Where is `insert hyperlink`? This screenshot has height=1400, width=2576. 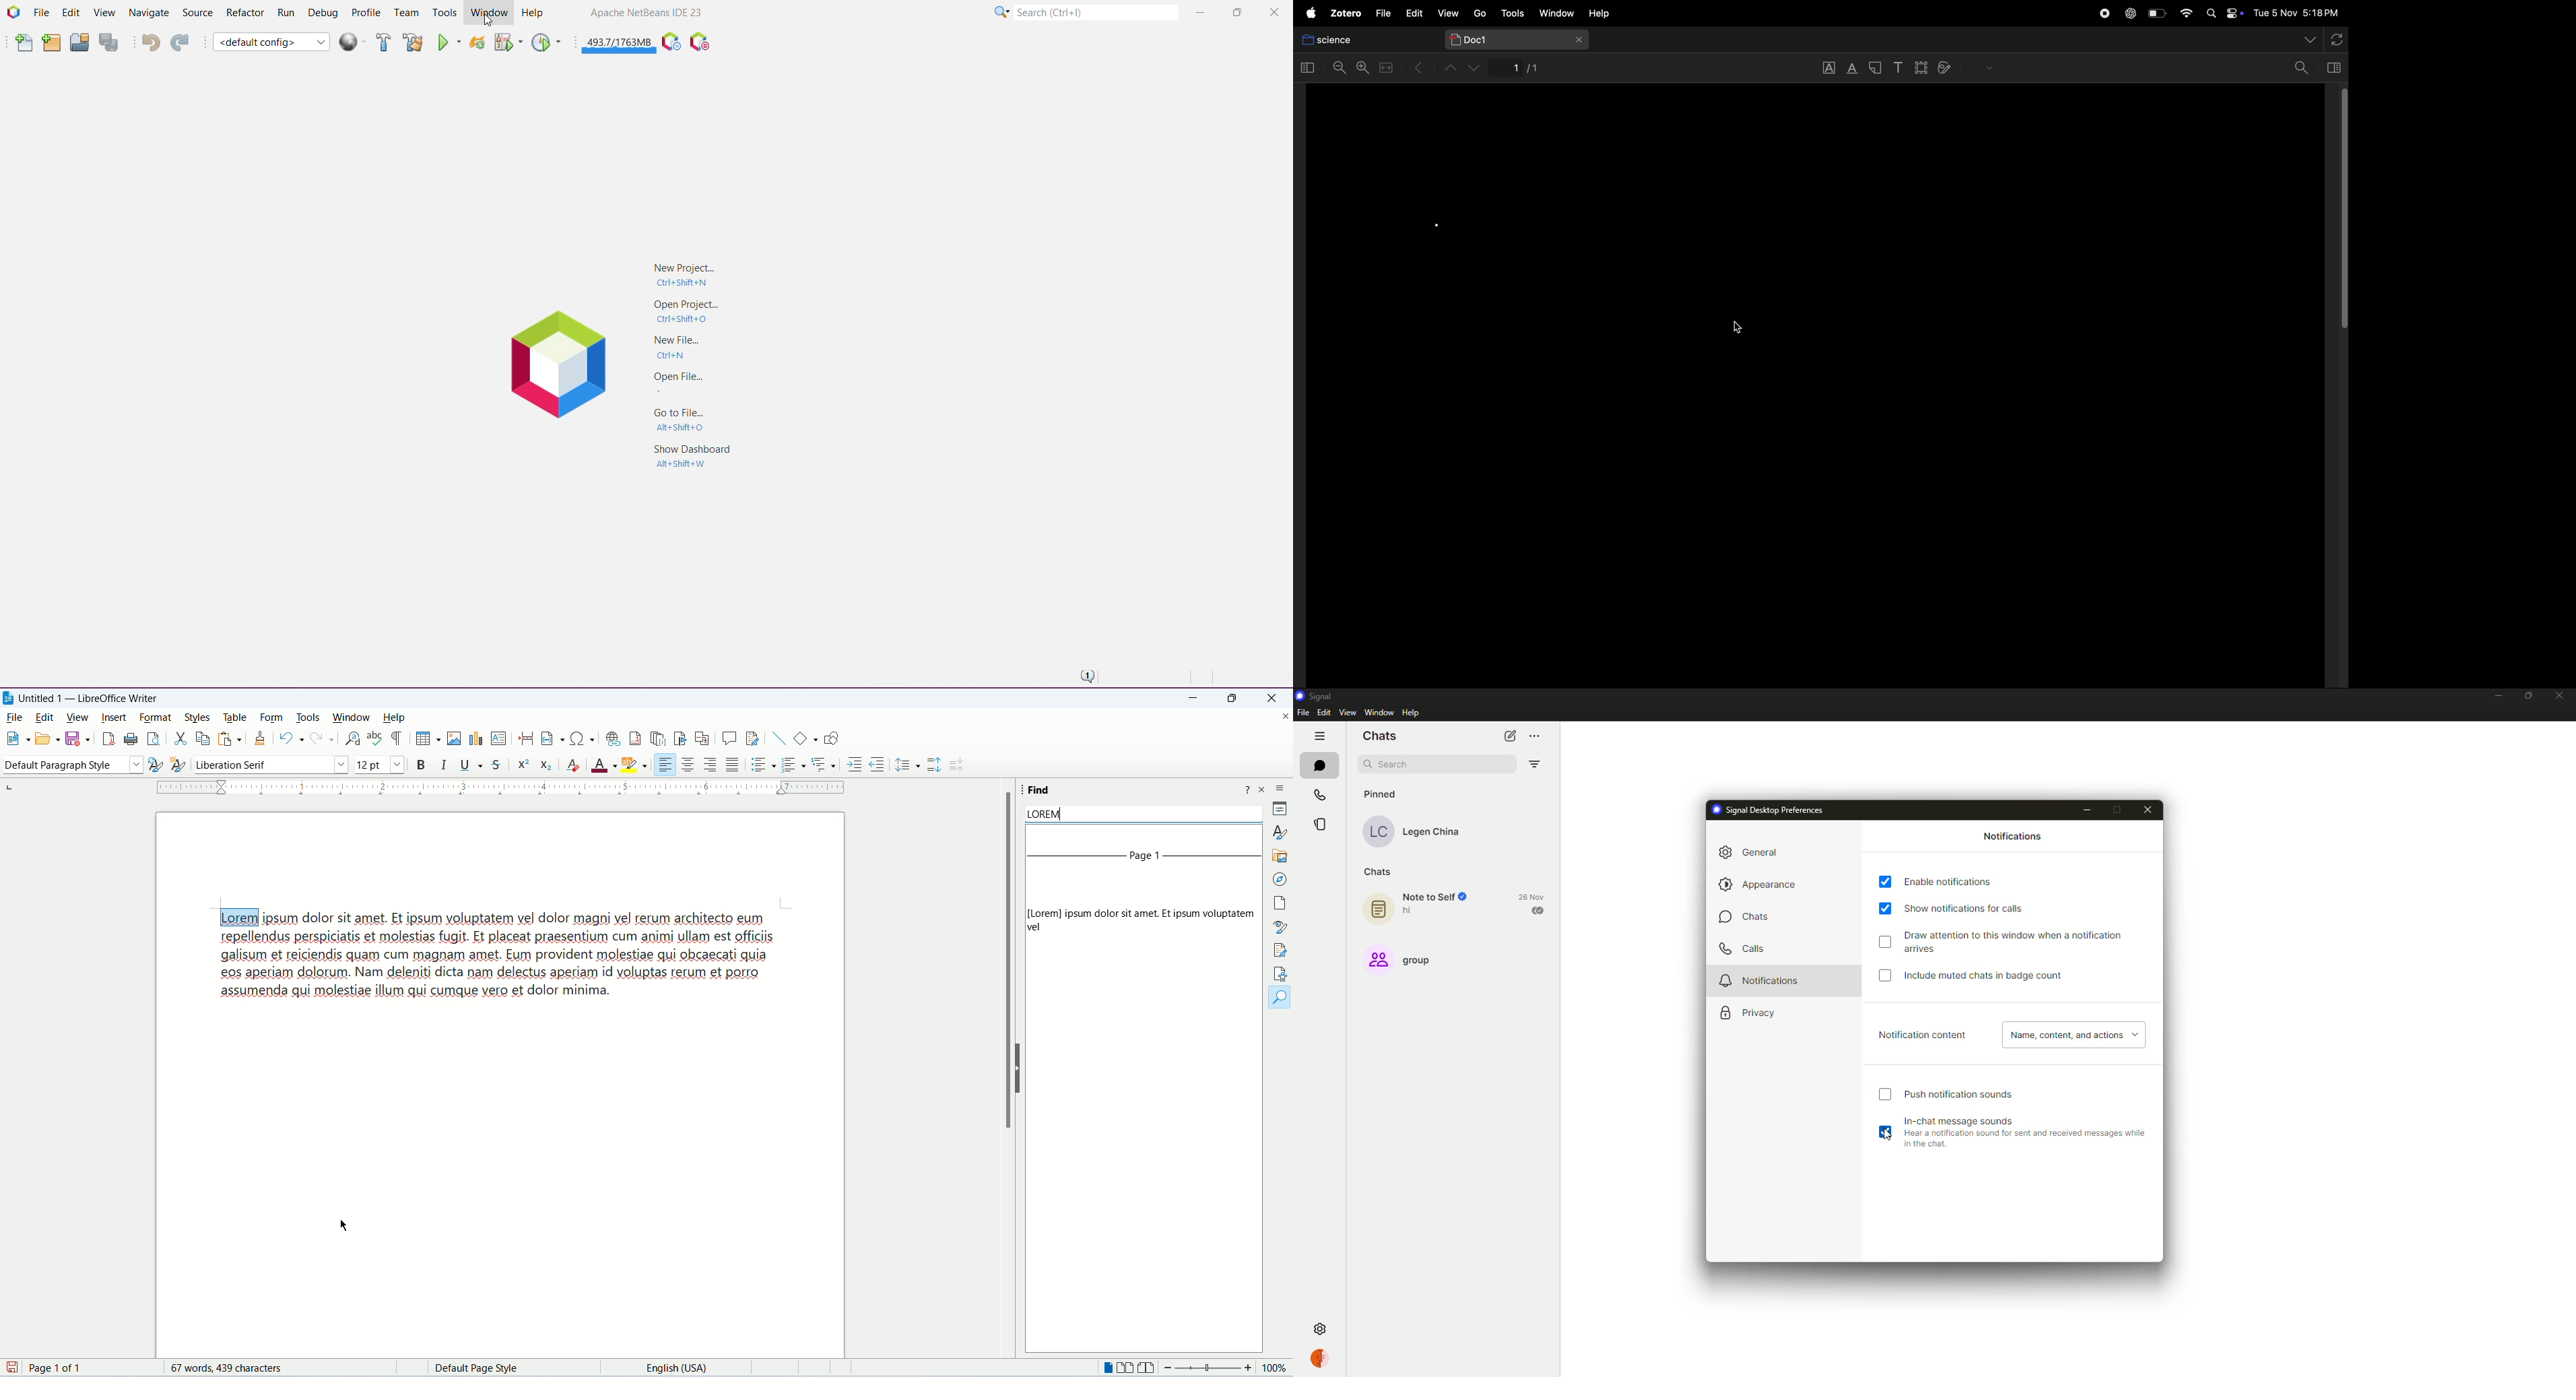
insert hyperlink is located at coordinates (612, 740).